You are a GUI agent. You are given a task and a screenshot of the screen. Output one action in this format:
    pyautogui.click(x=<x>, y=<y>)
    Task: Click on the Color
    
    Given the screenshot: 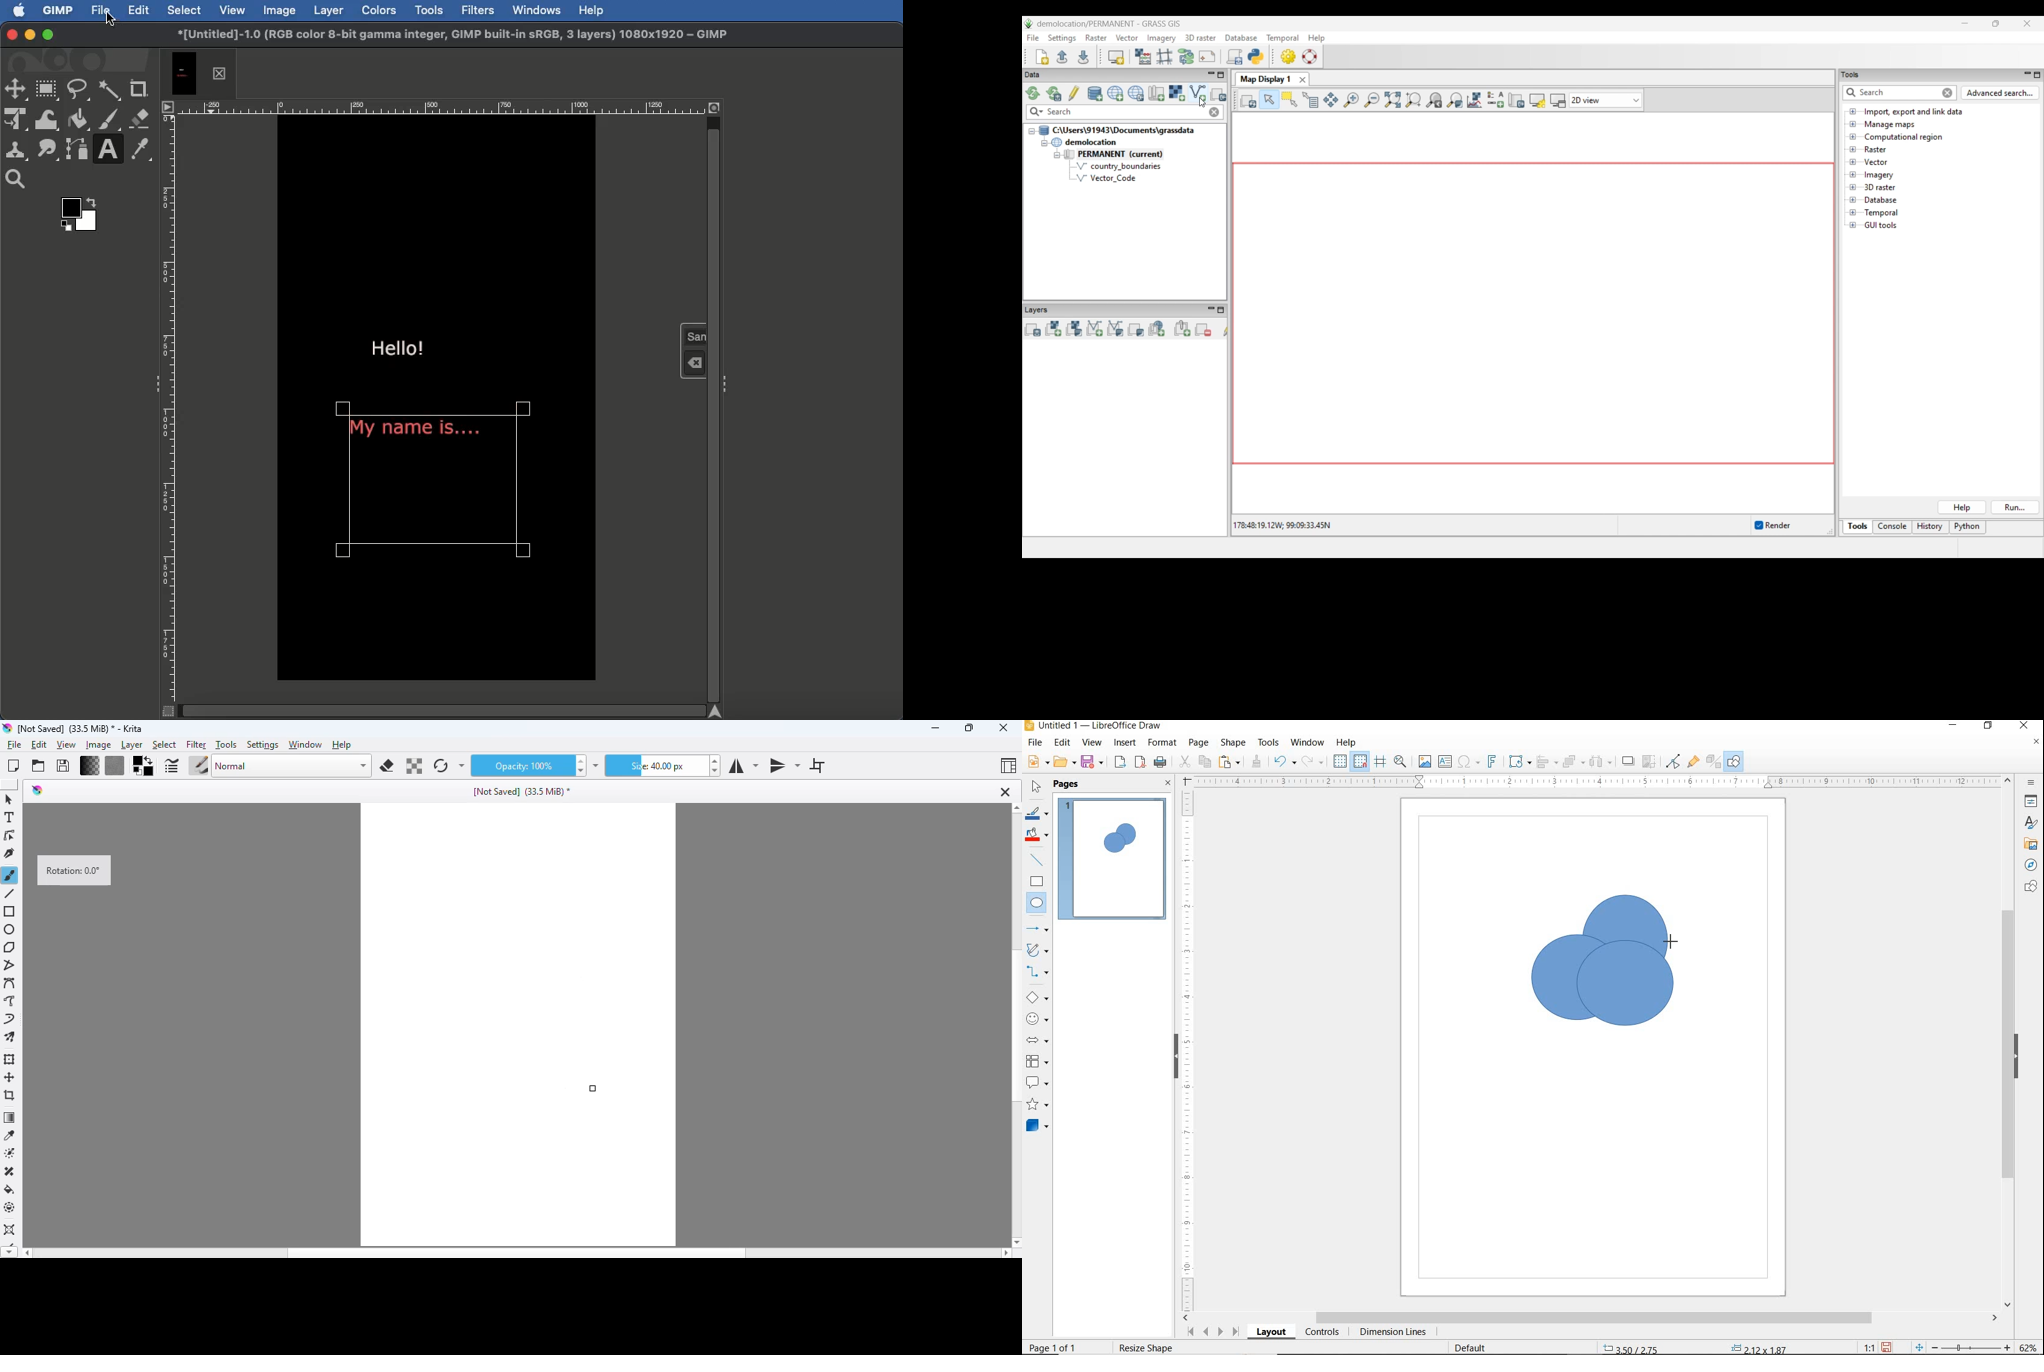 What is the action you would take?
    pyautogui.click(x=78, y=214)
    